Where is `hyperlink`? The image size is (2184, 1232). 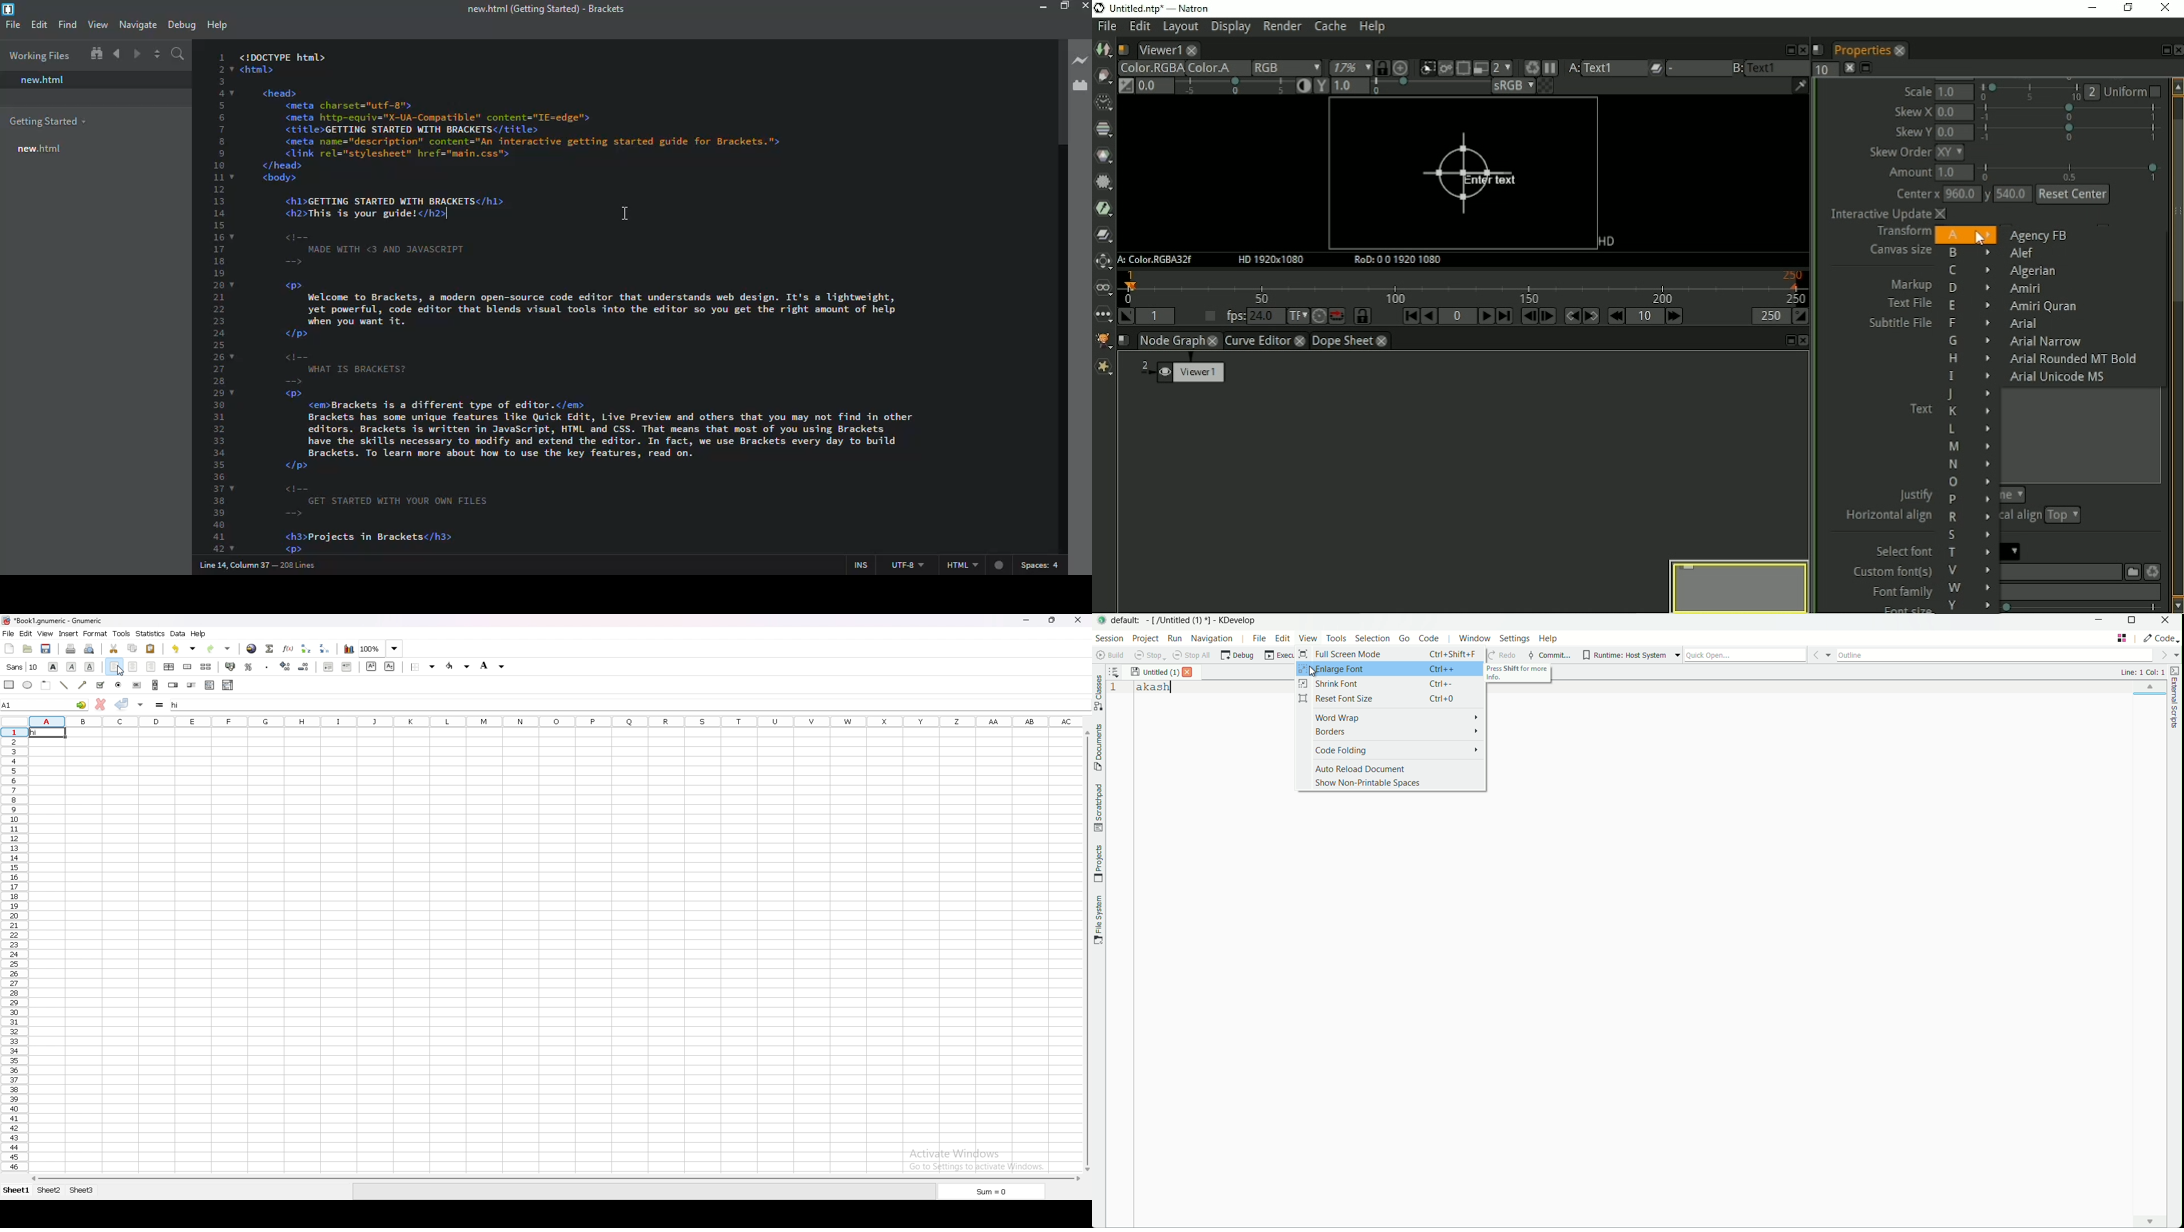 hyperlink is located at coordinates (251, 649).